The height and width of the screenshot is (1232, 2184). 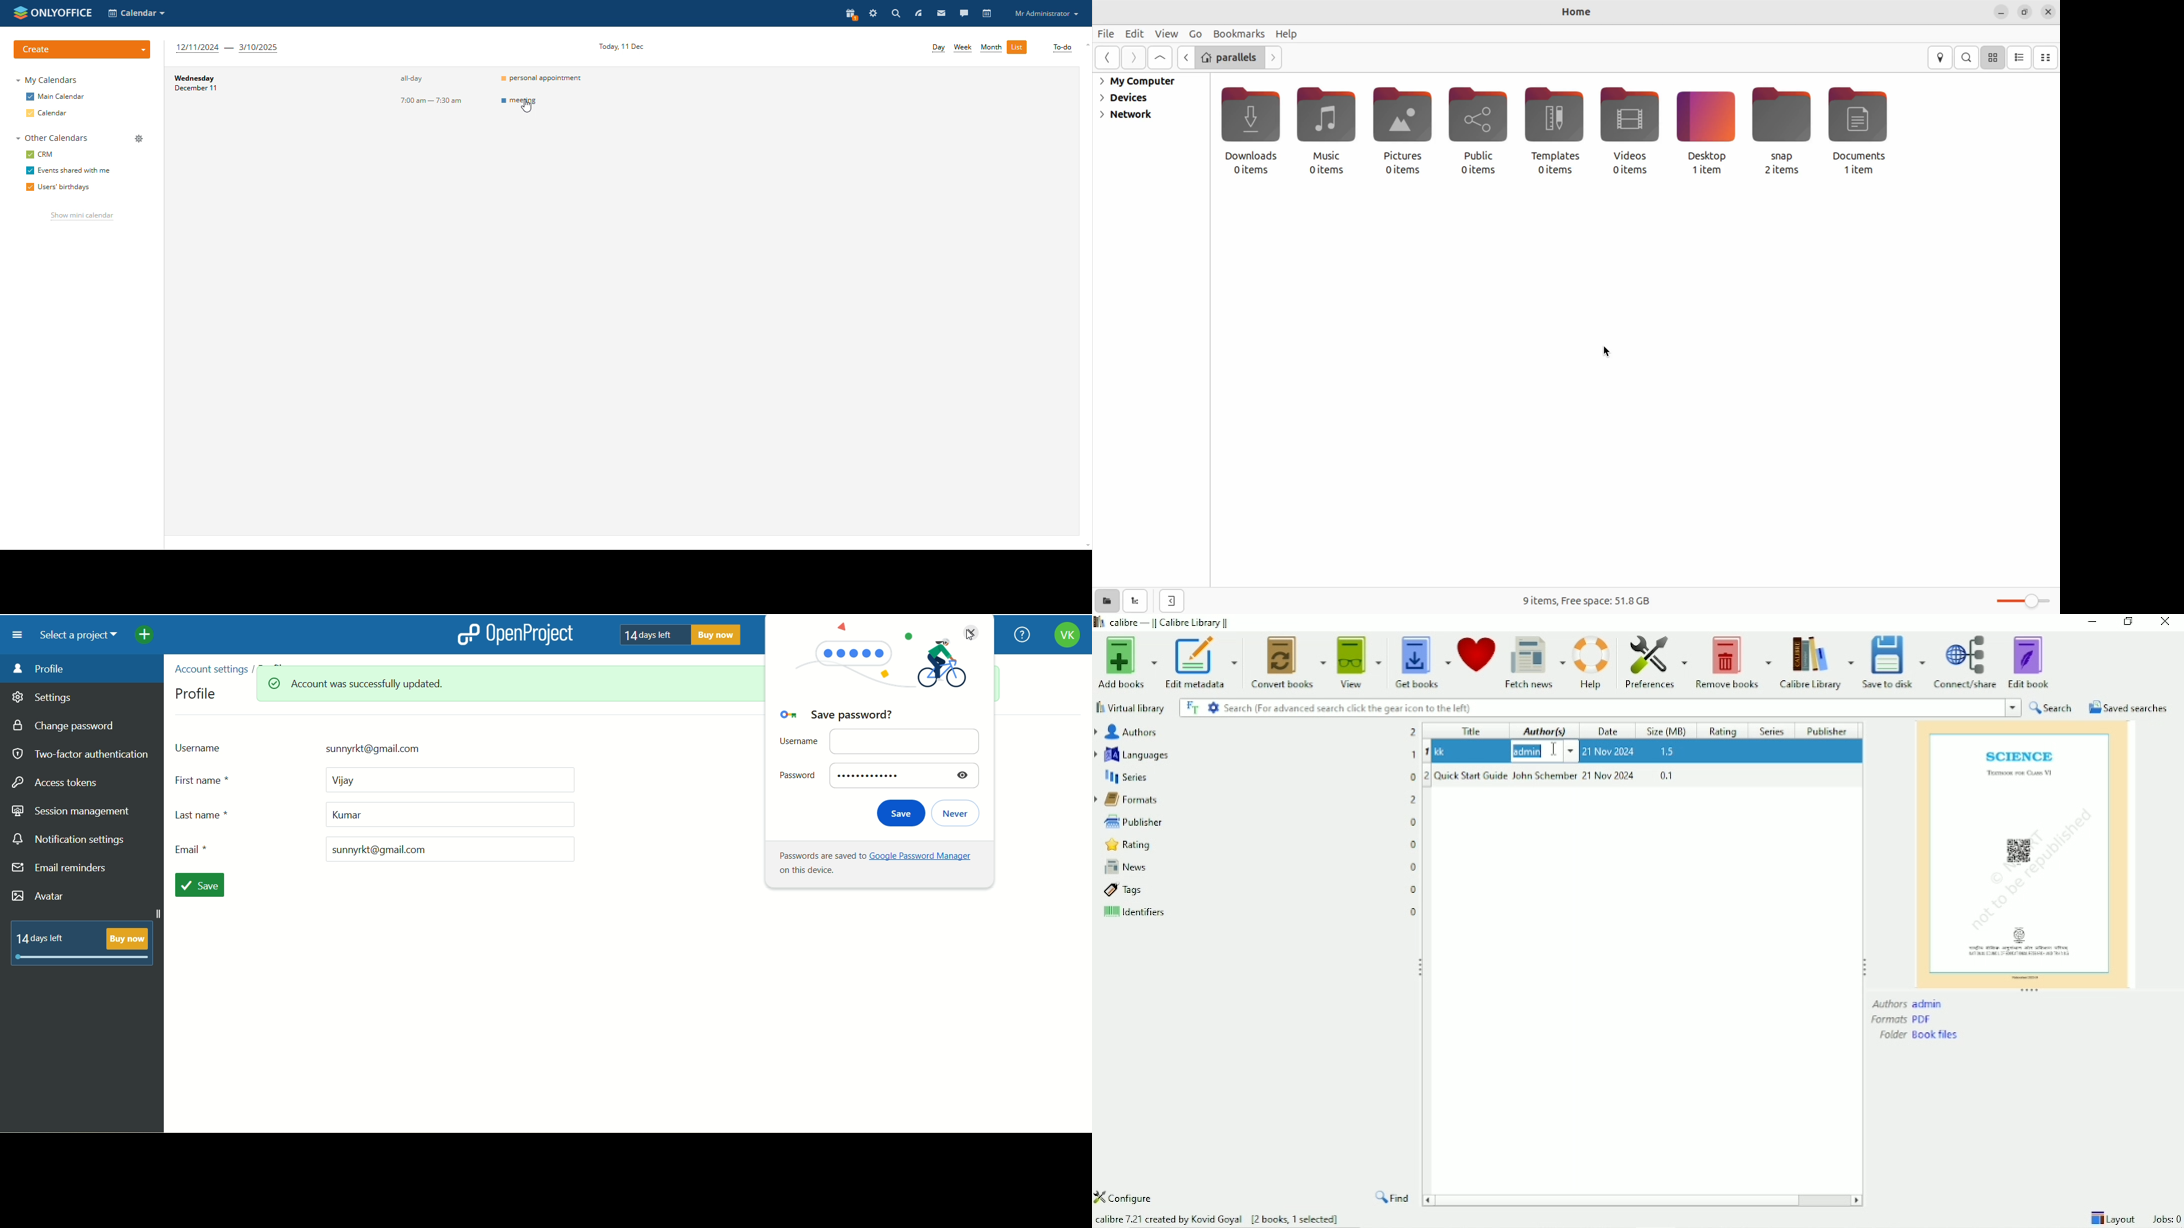 I want to click on save, so click(x=204, y=886).